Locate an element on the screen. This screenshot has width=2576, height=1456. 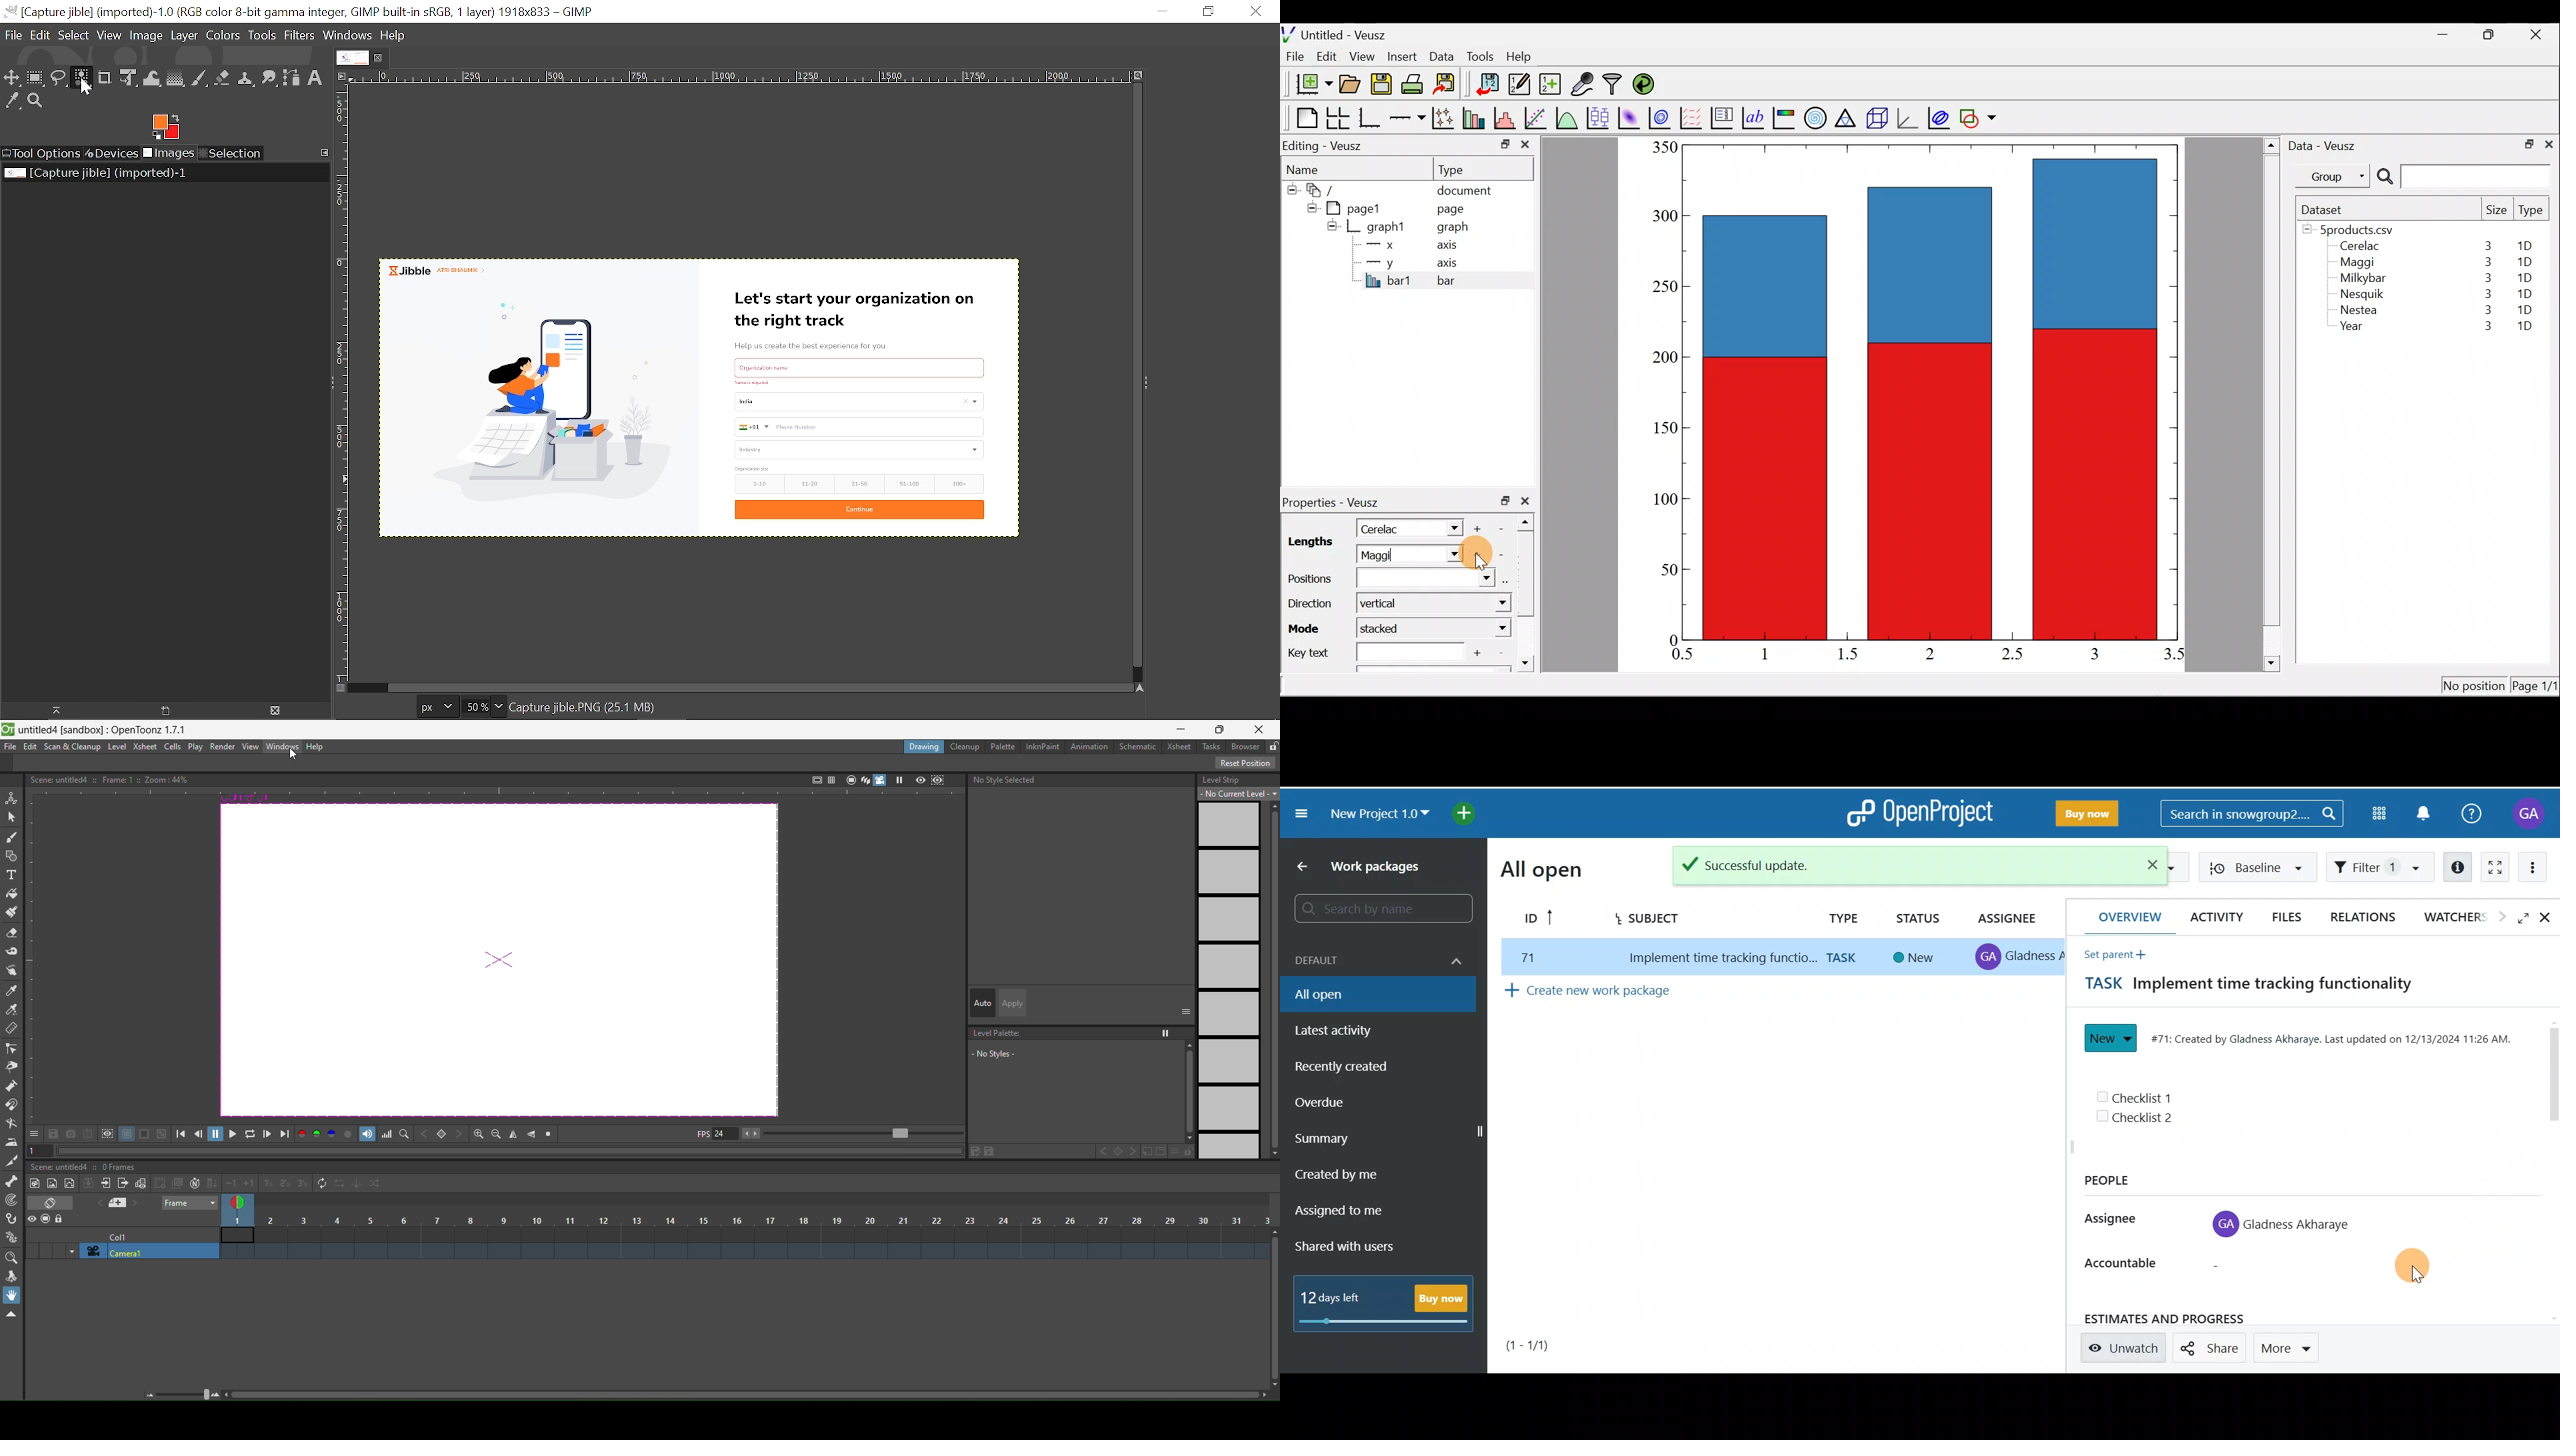
profile icon is located at coordinates (2225, 1226).